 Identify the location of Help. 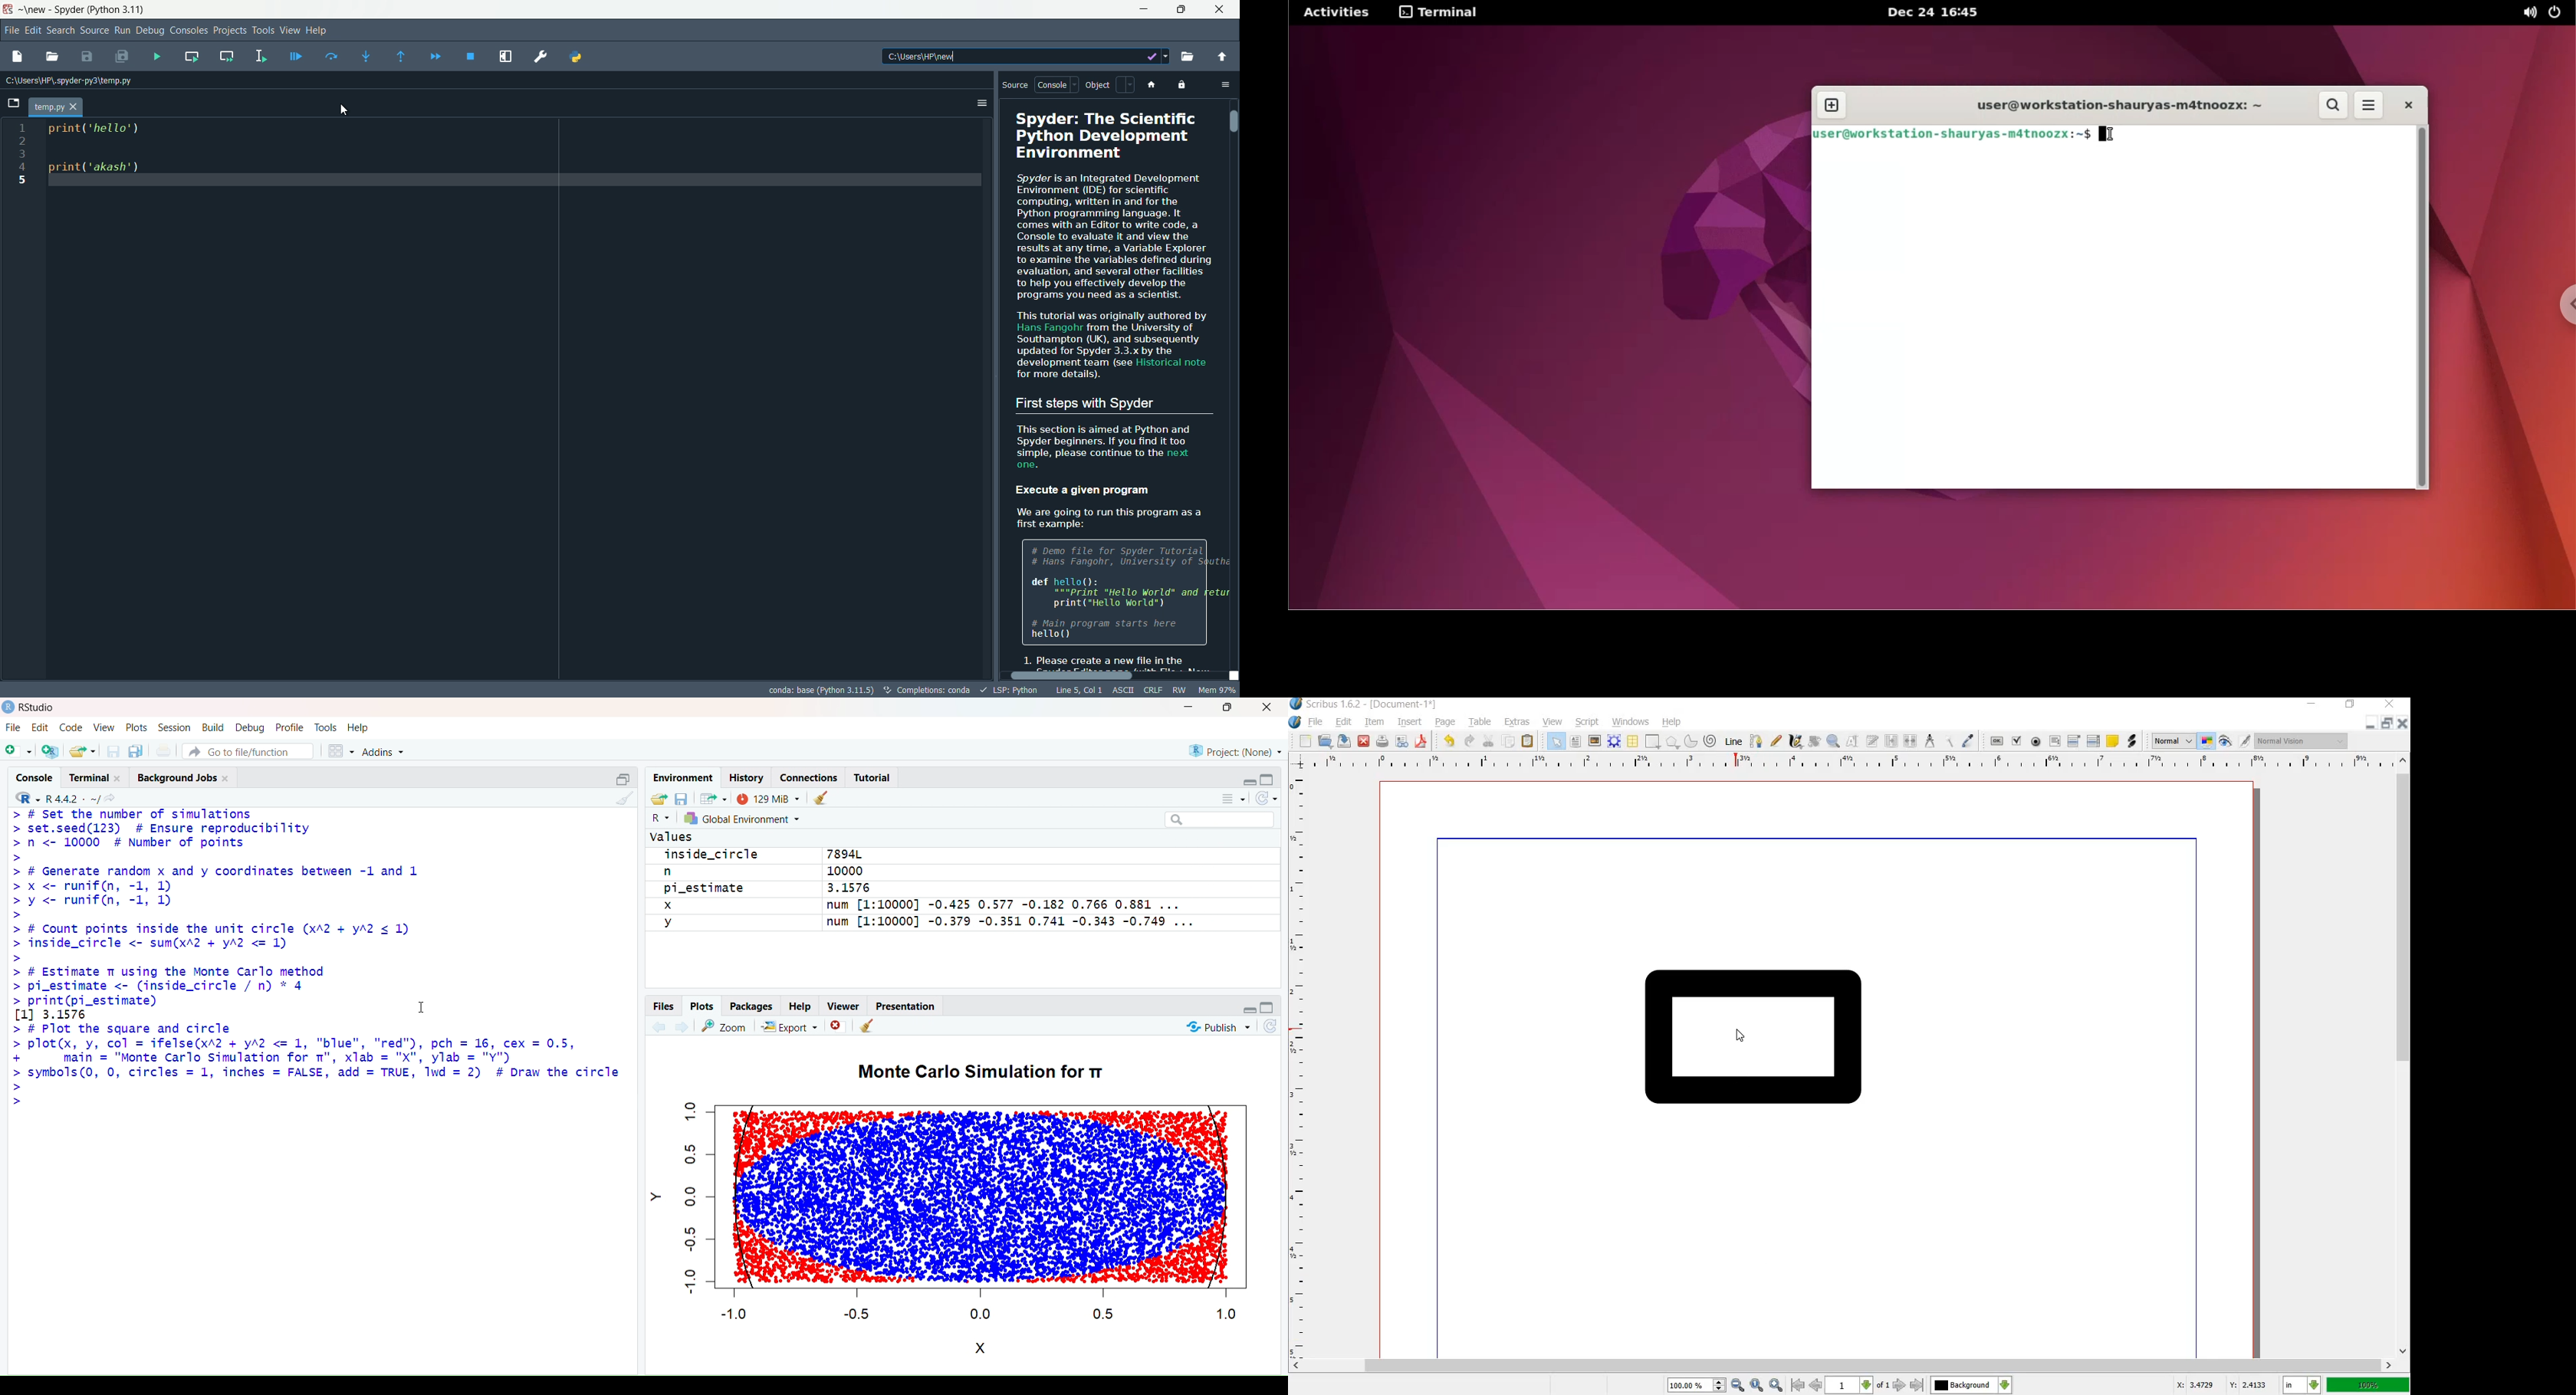
(803, 1005).